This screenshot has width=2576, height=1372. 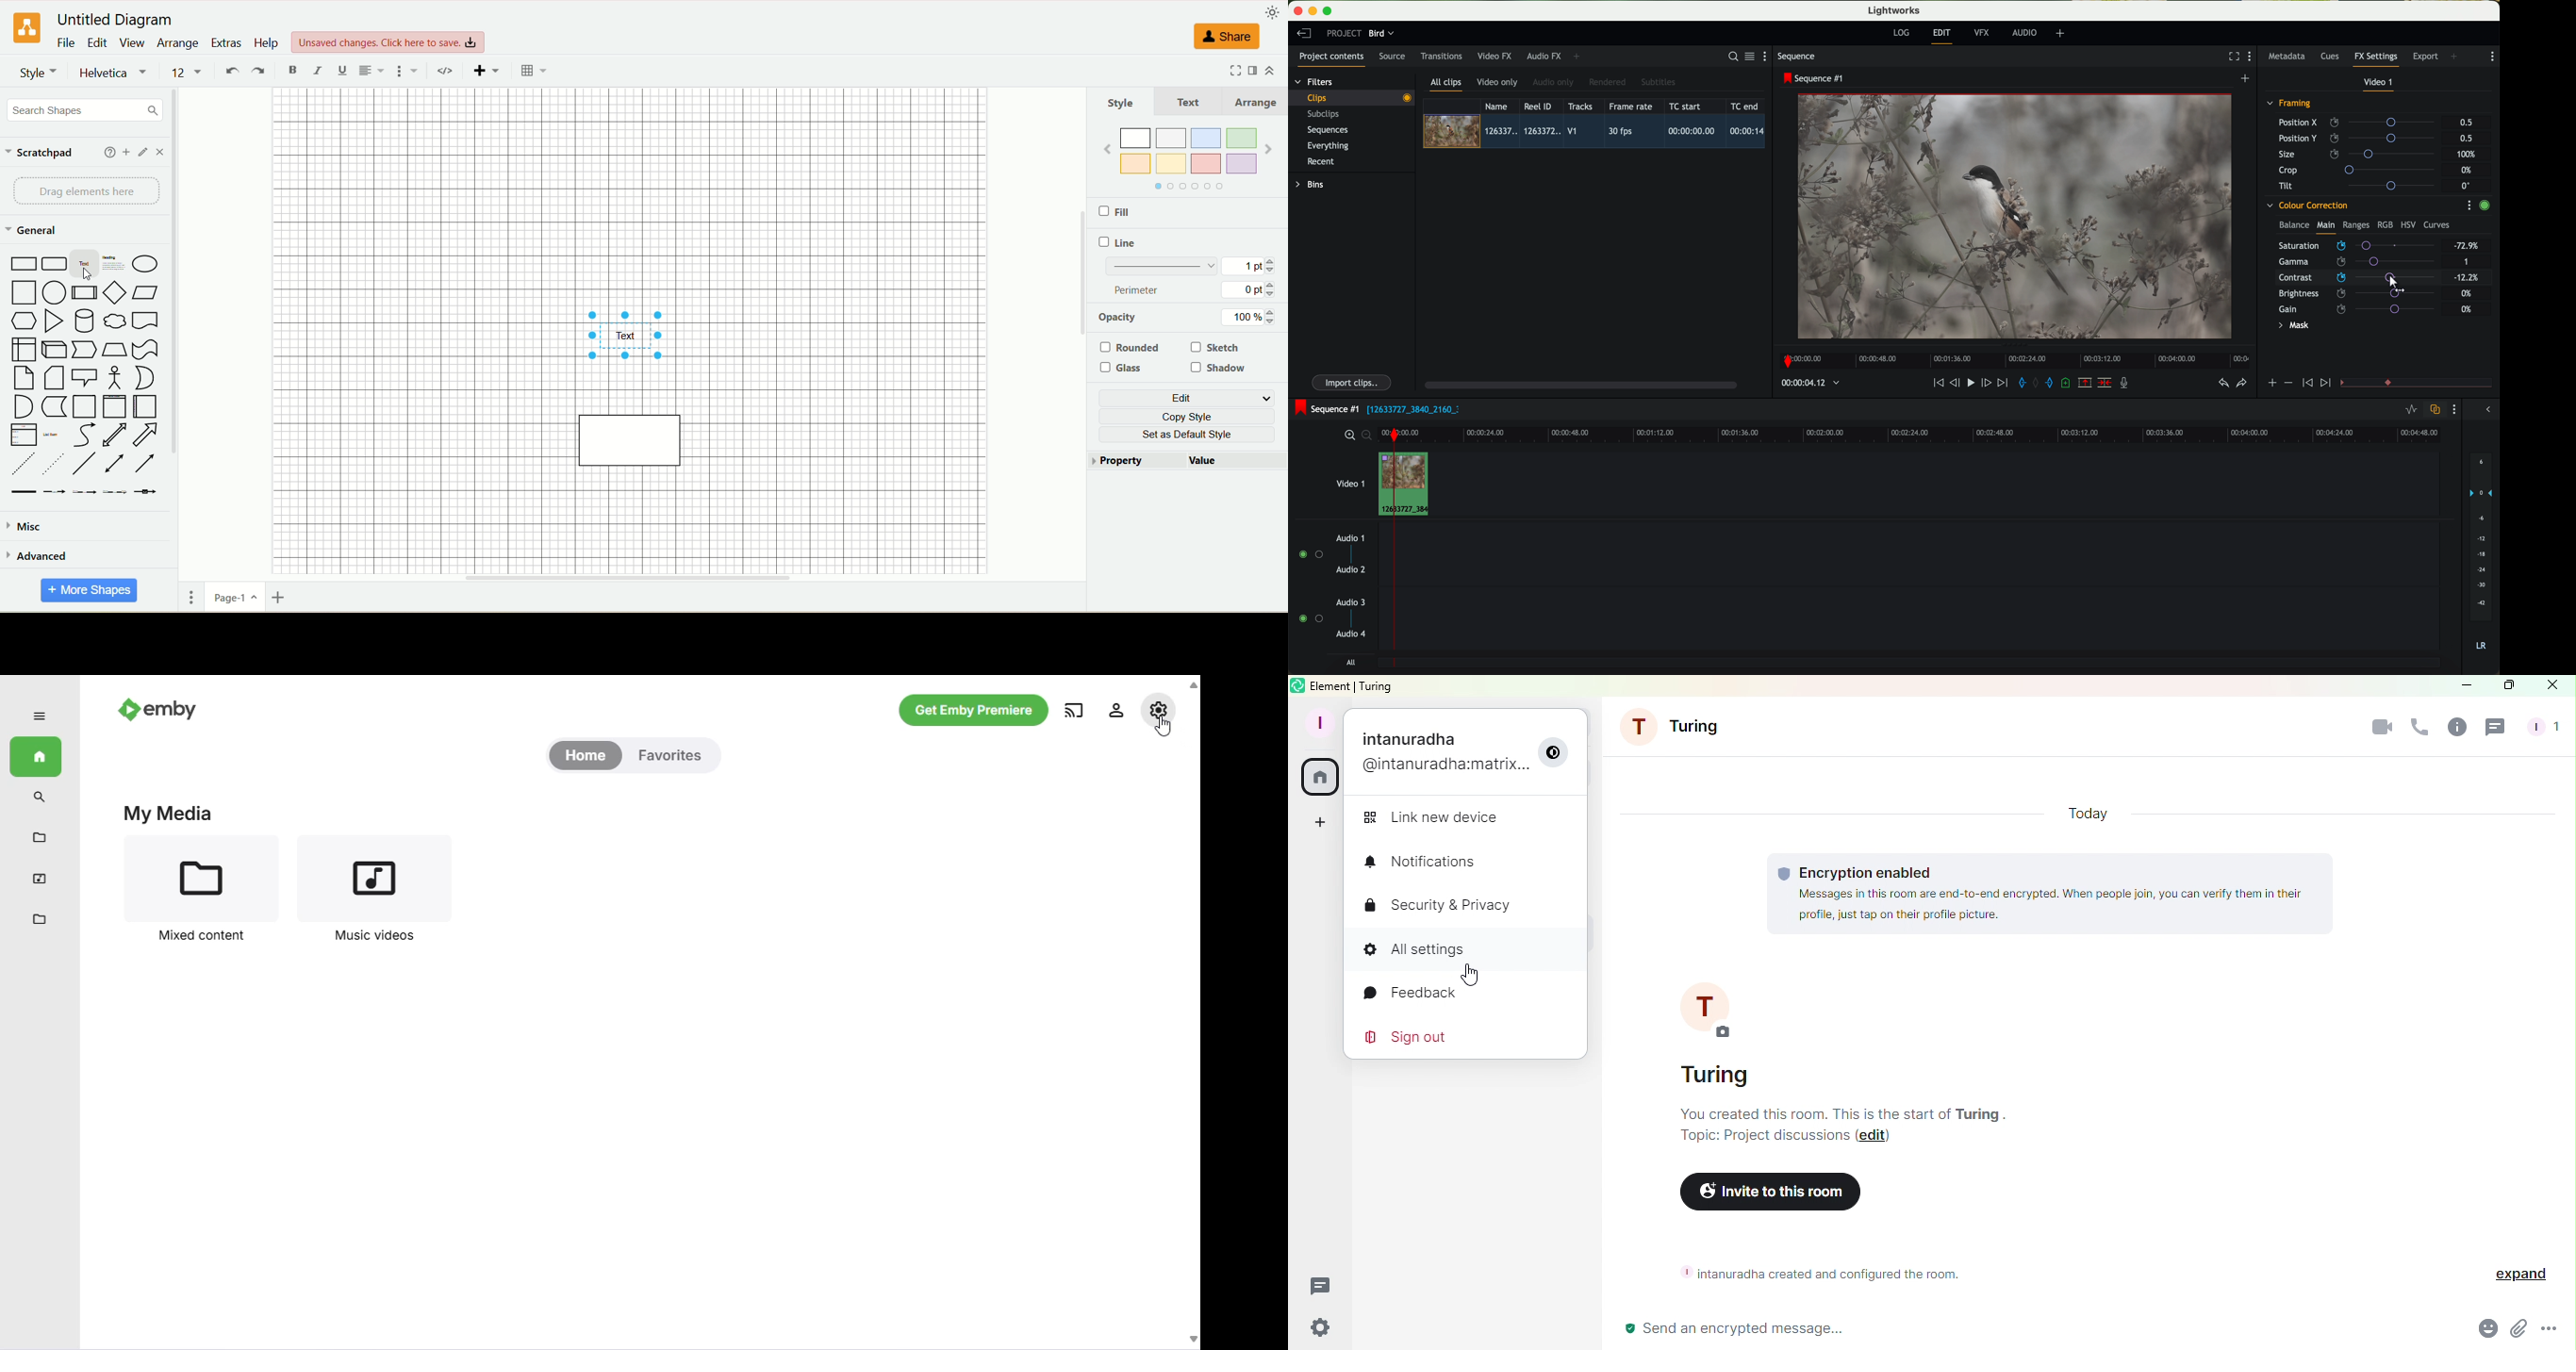 What do you see at coordinates (87, 349) in the screenshot?
I see `step` at bounding box center [87, 349].